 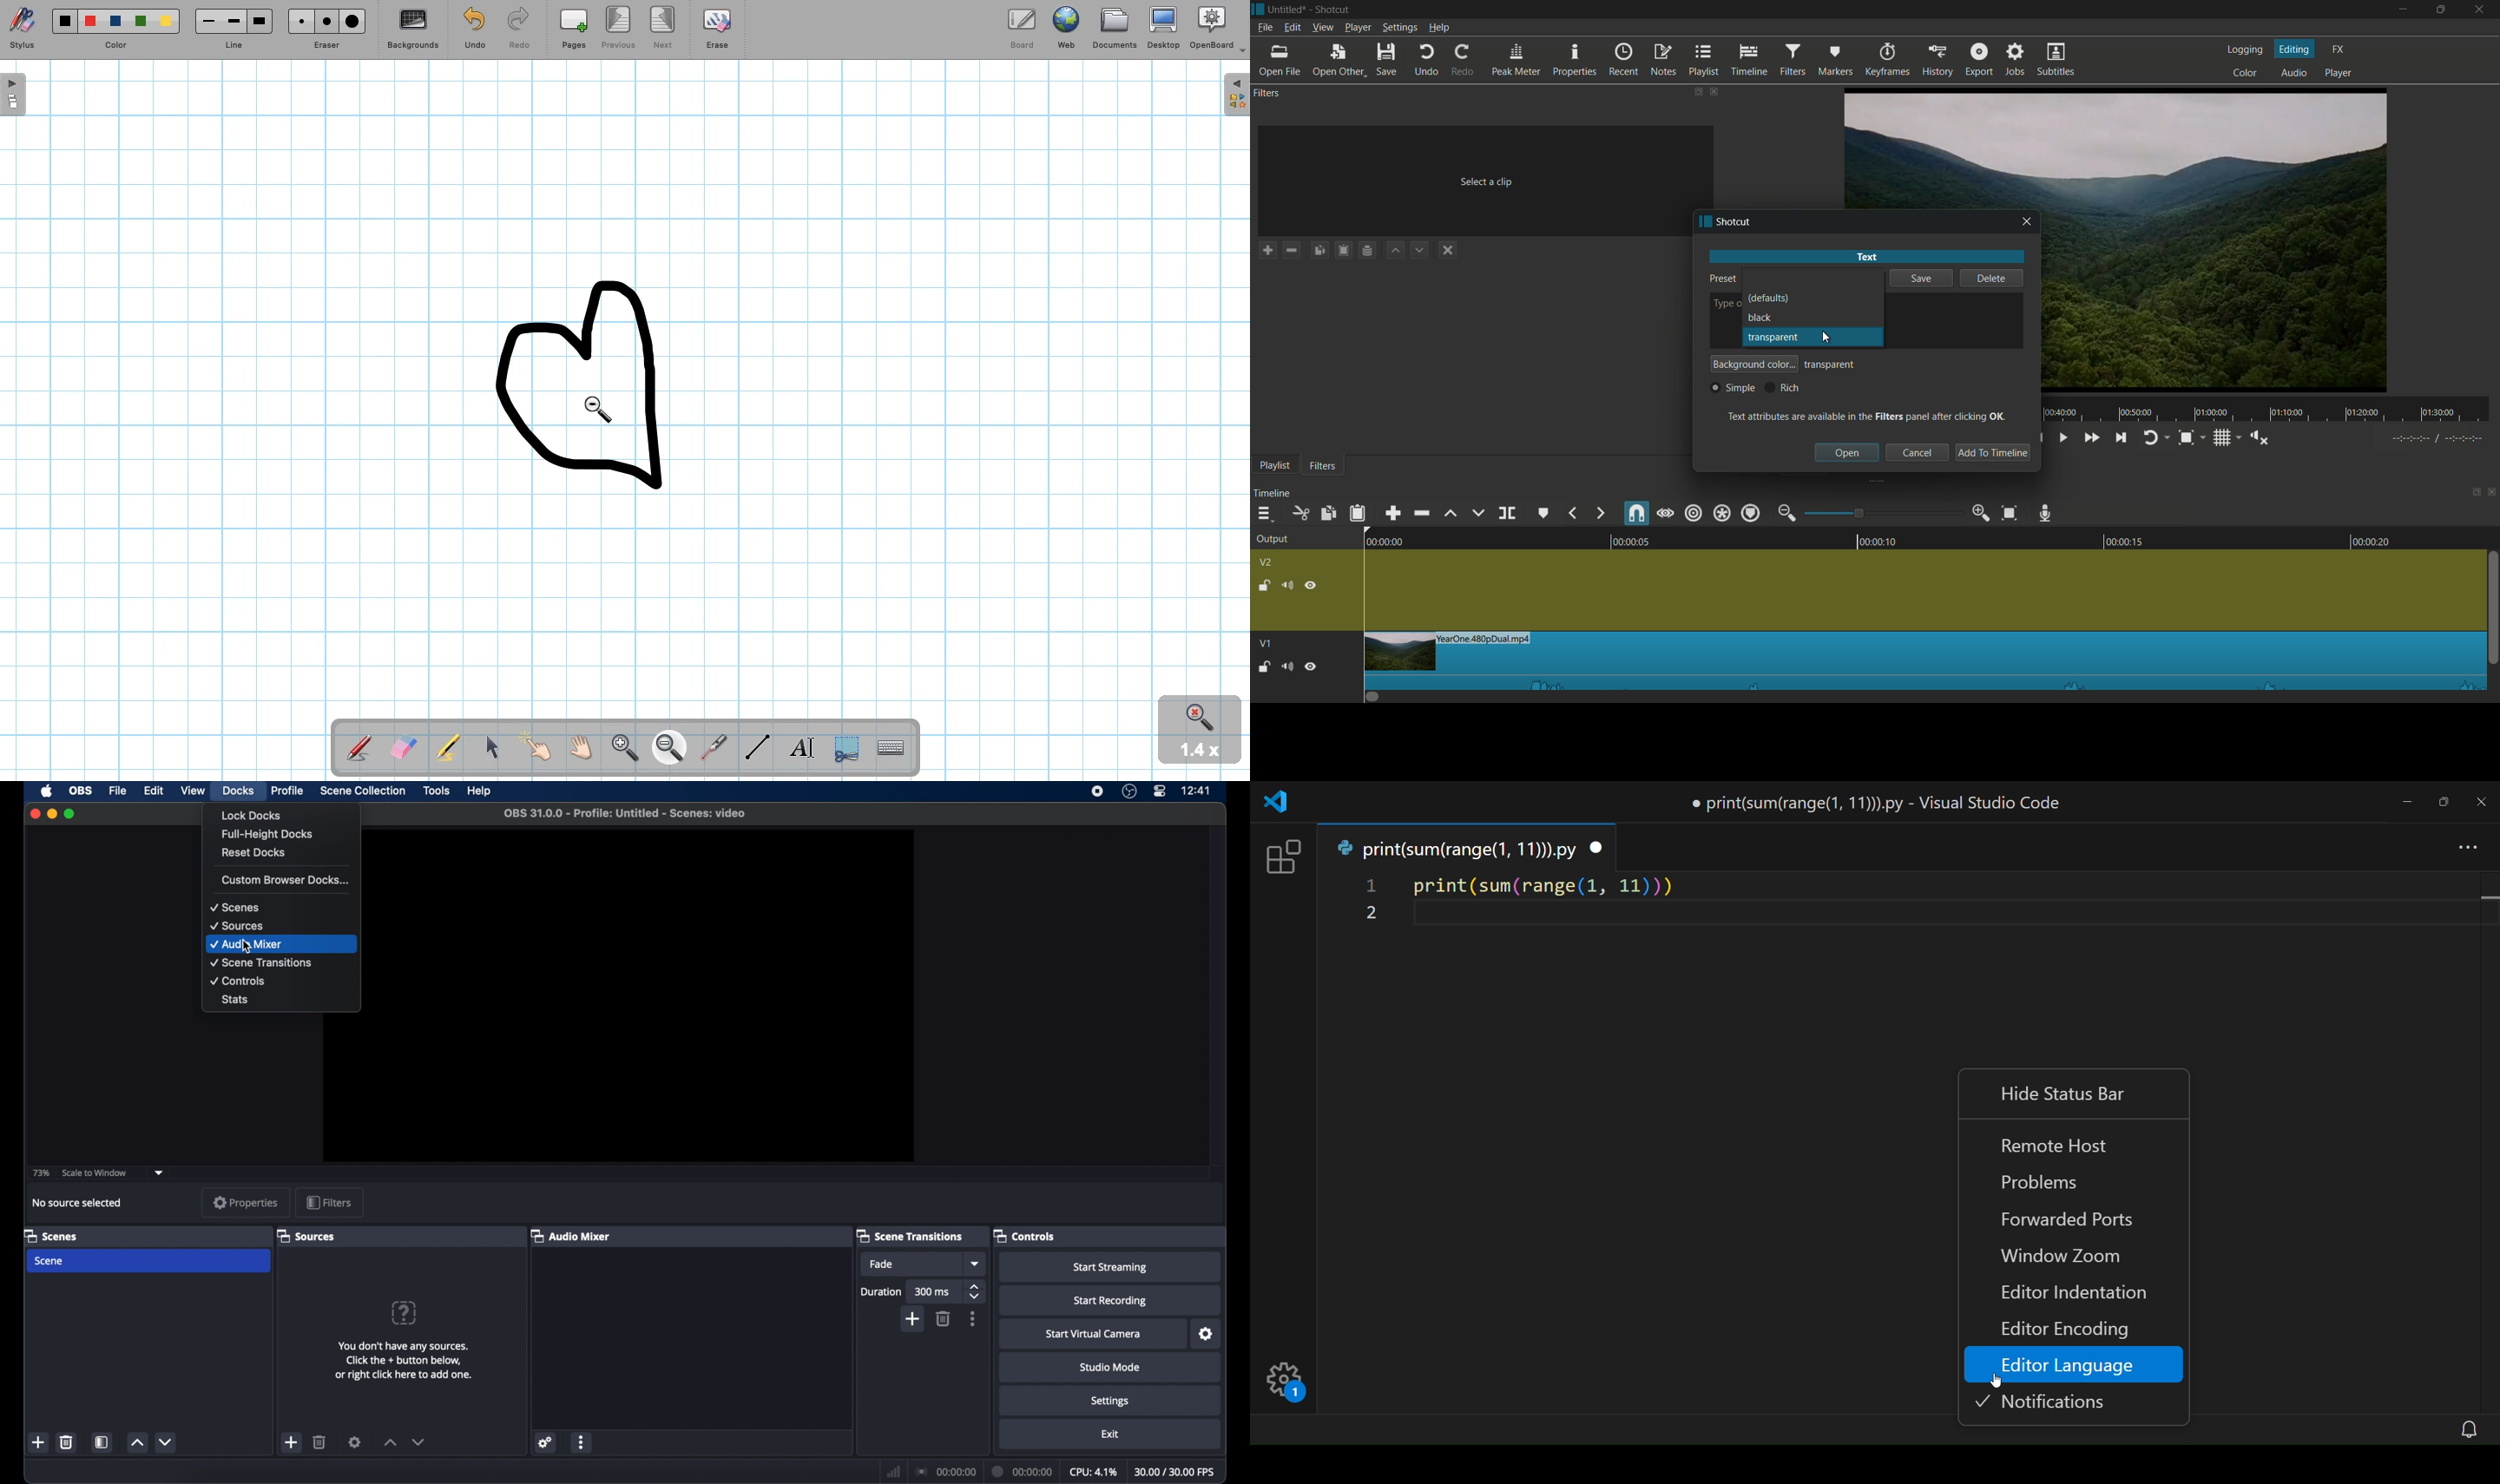 I want to click on app name, so click(x=1334, y=9).